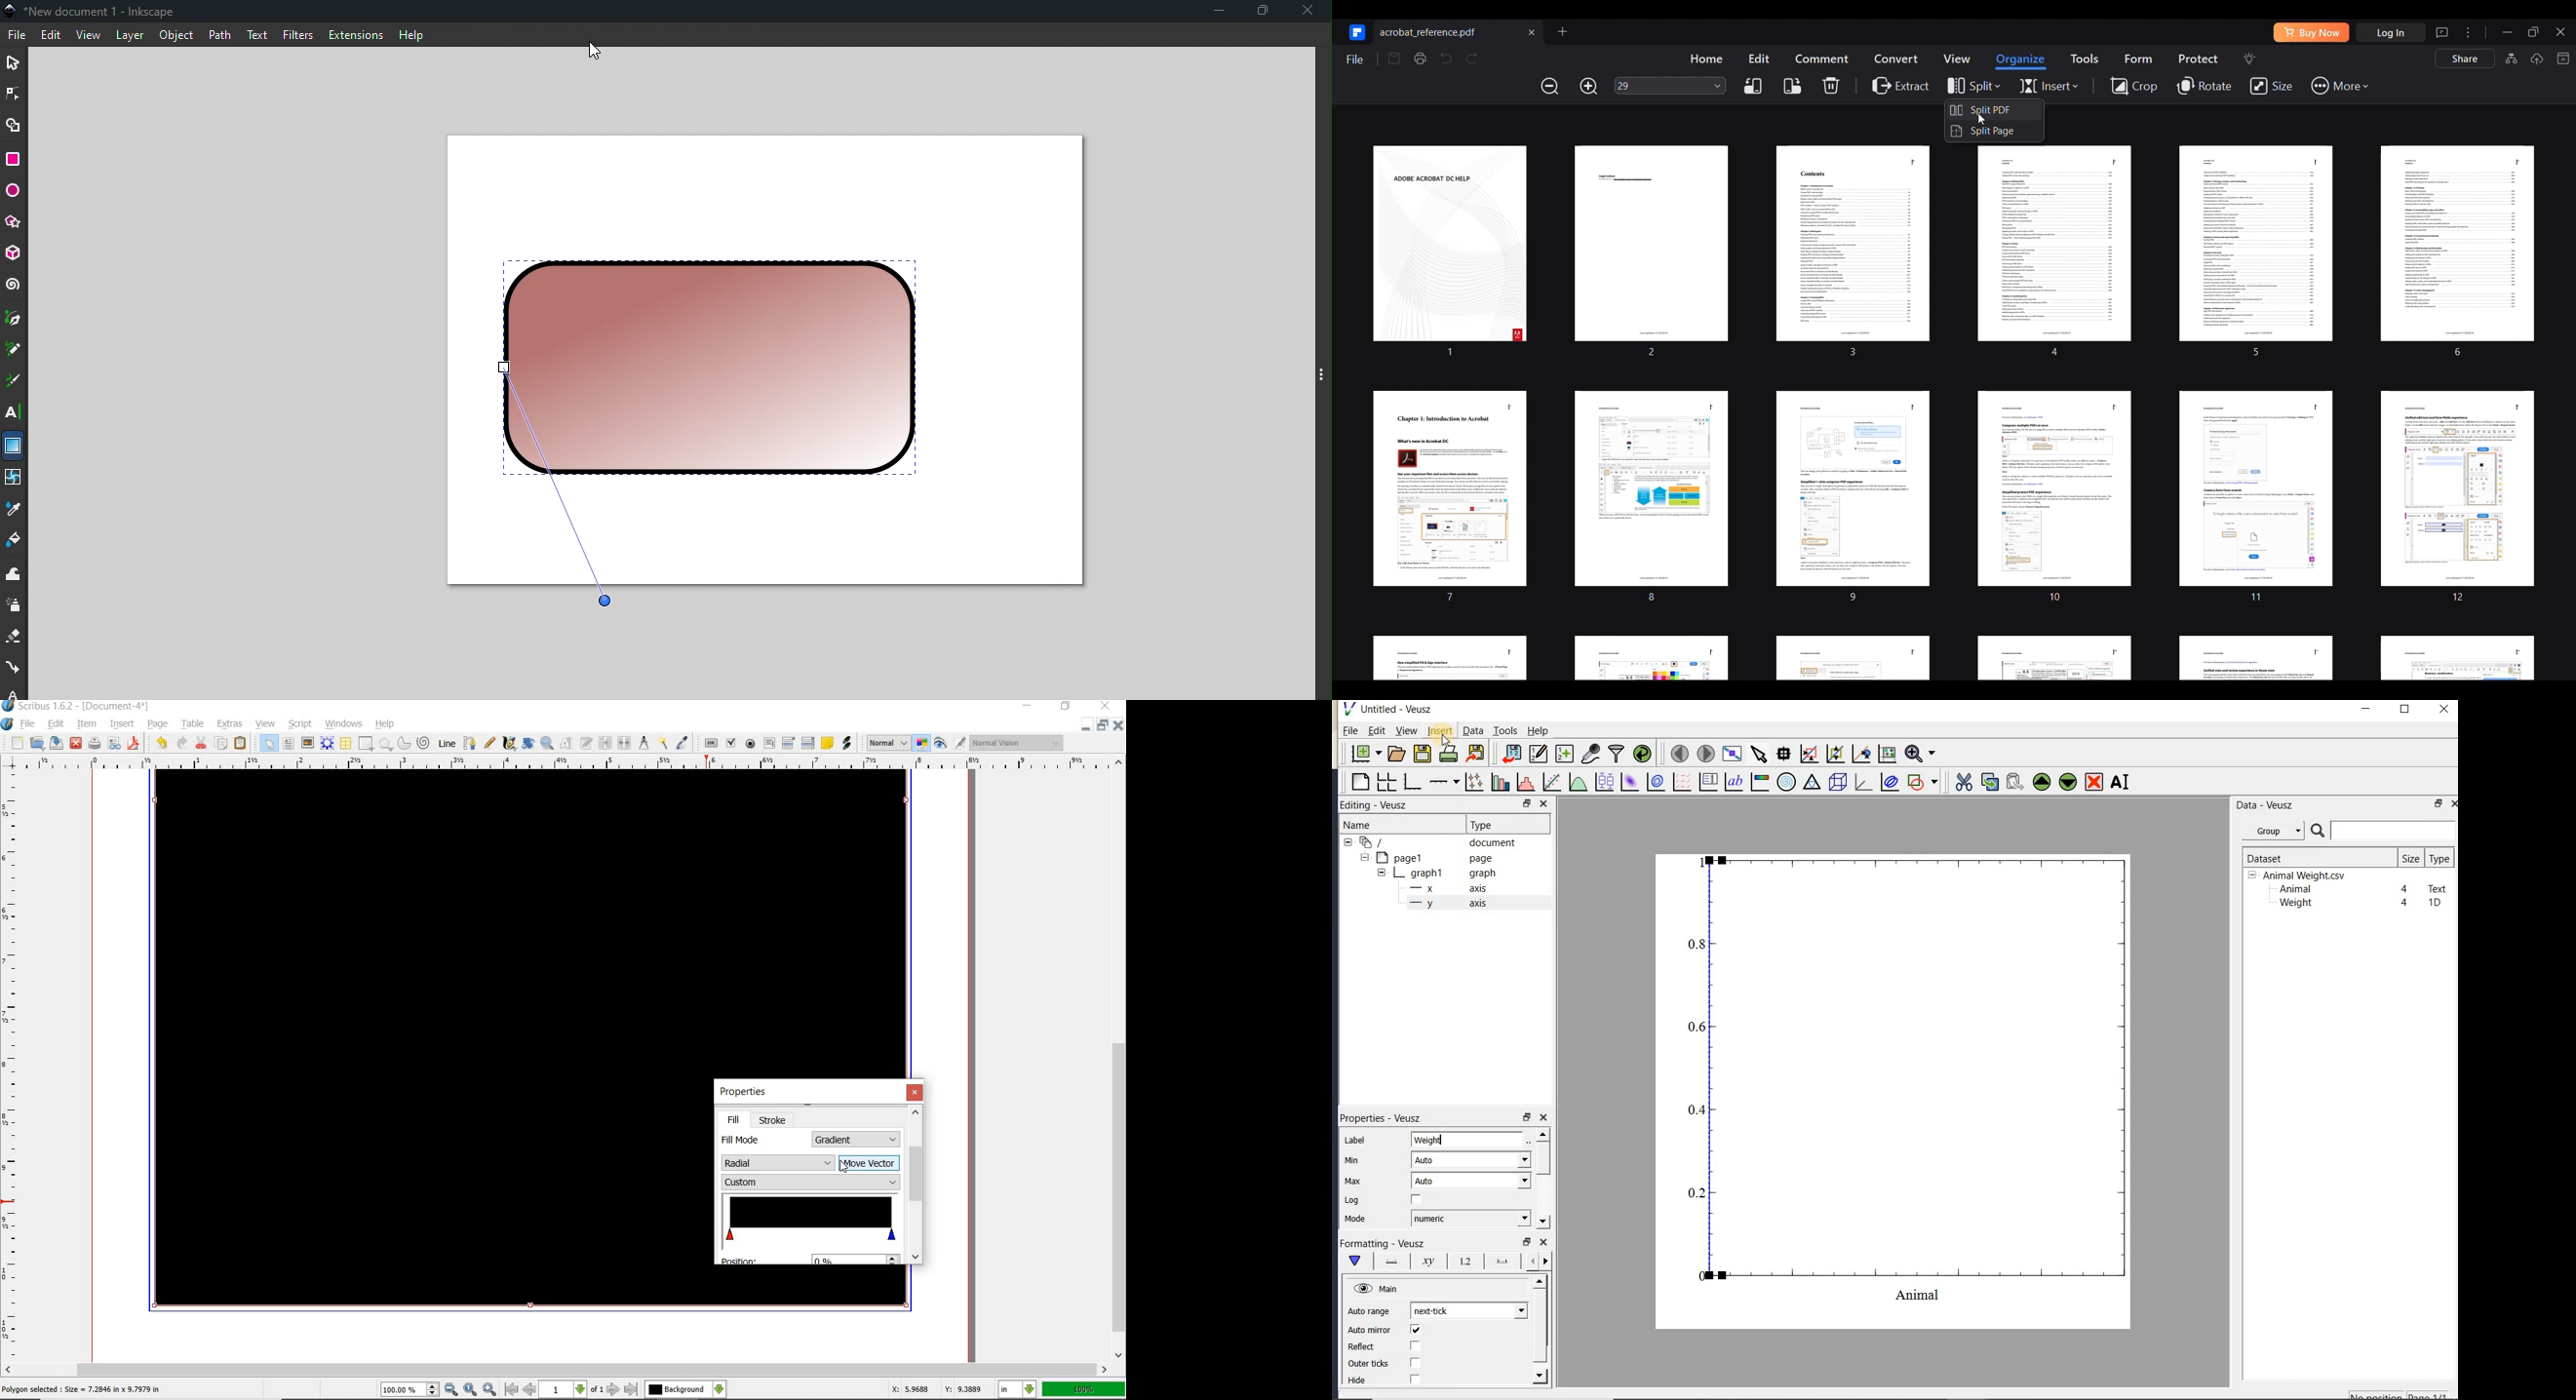 This screenshot has height=1400, width=2576. Describe the element at coordinates (744, 1141) in the screenshot. I see `Fill Mode` at that location.